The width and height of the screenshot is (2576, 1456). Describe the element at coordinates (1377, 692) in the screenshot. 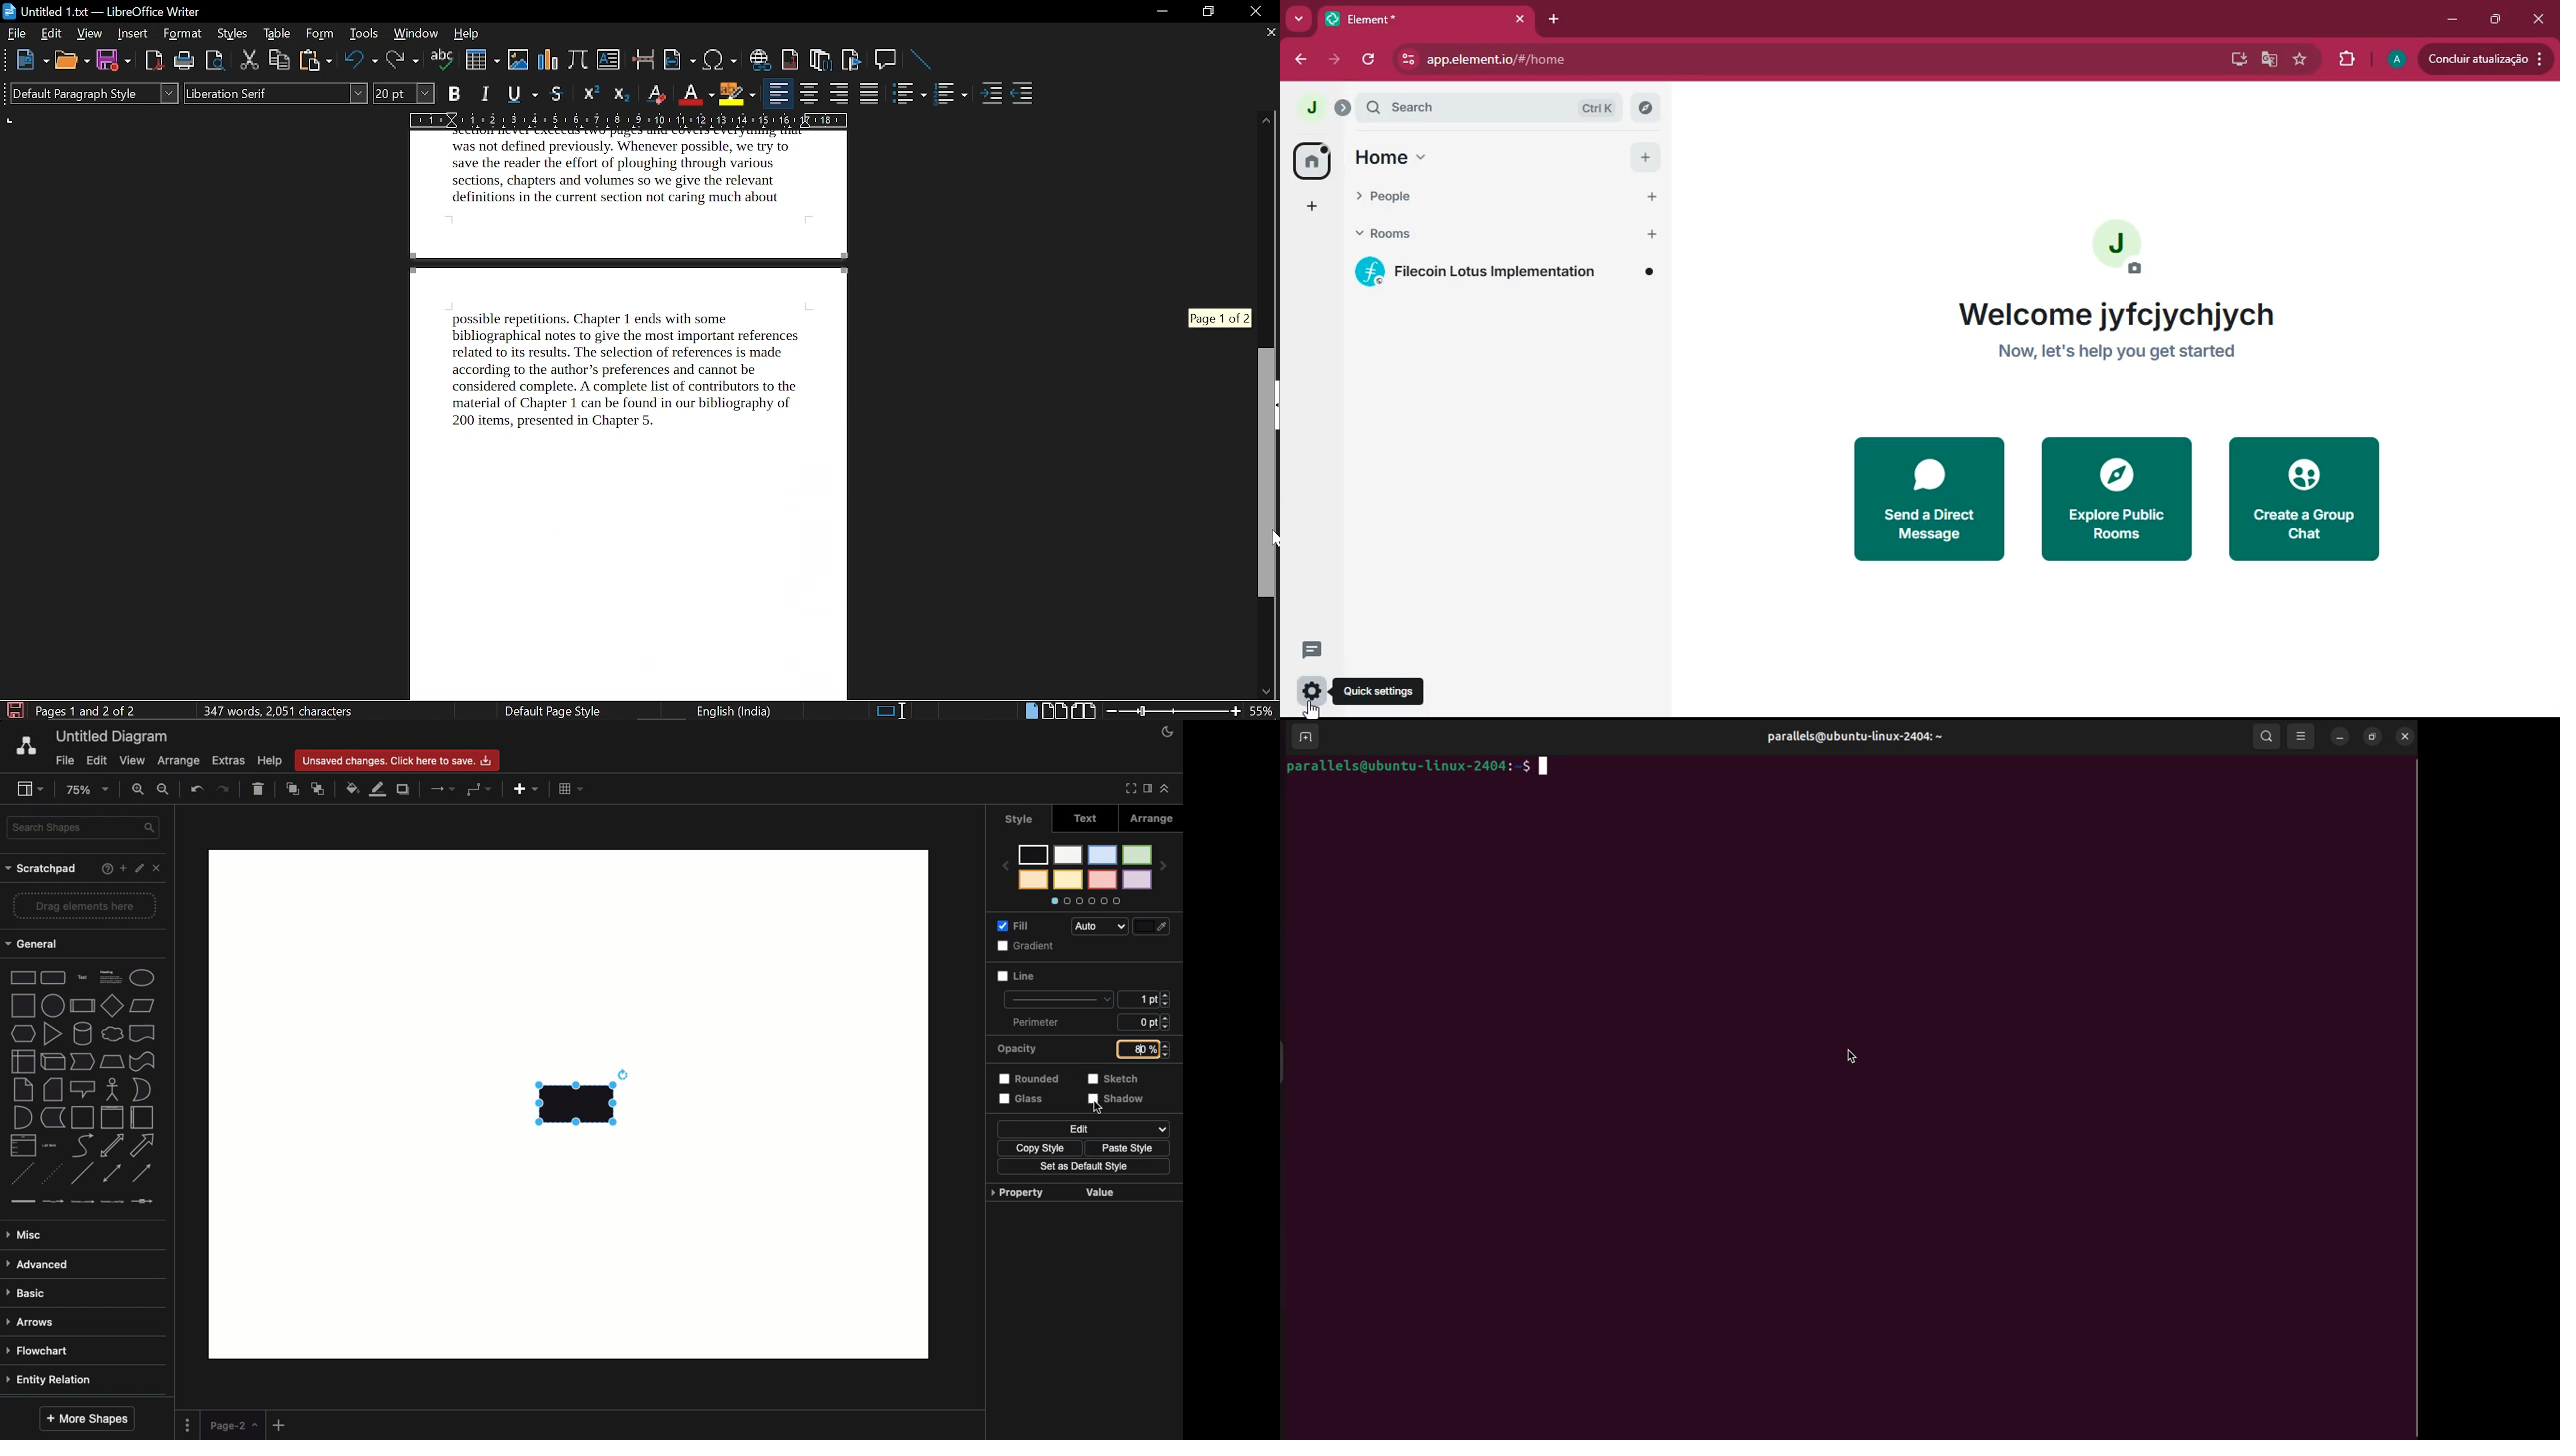

I see `quick settings` at that location.